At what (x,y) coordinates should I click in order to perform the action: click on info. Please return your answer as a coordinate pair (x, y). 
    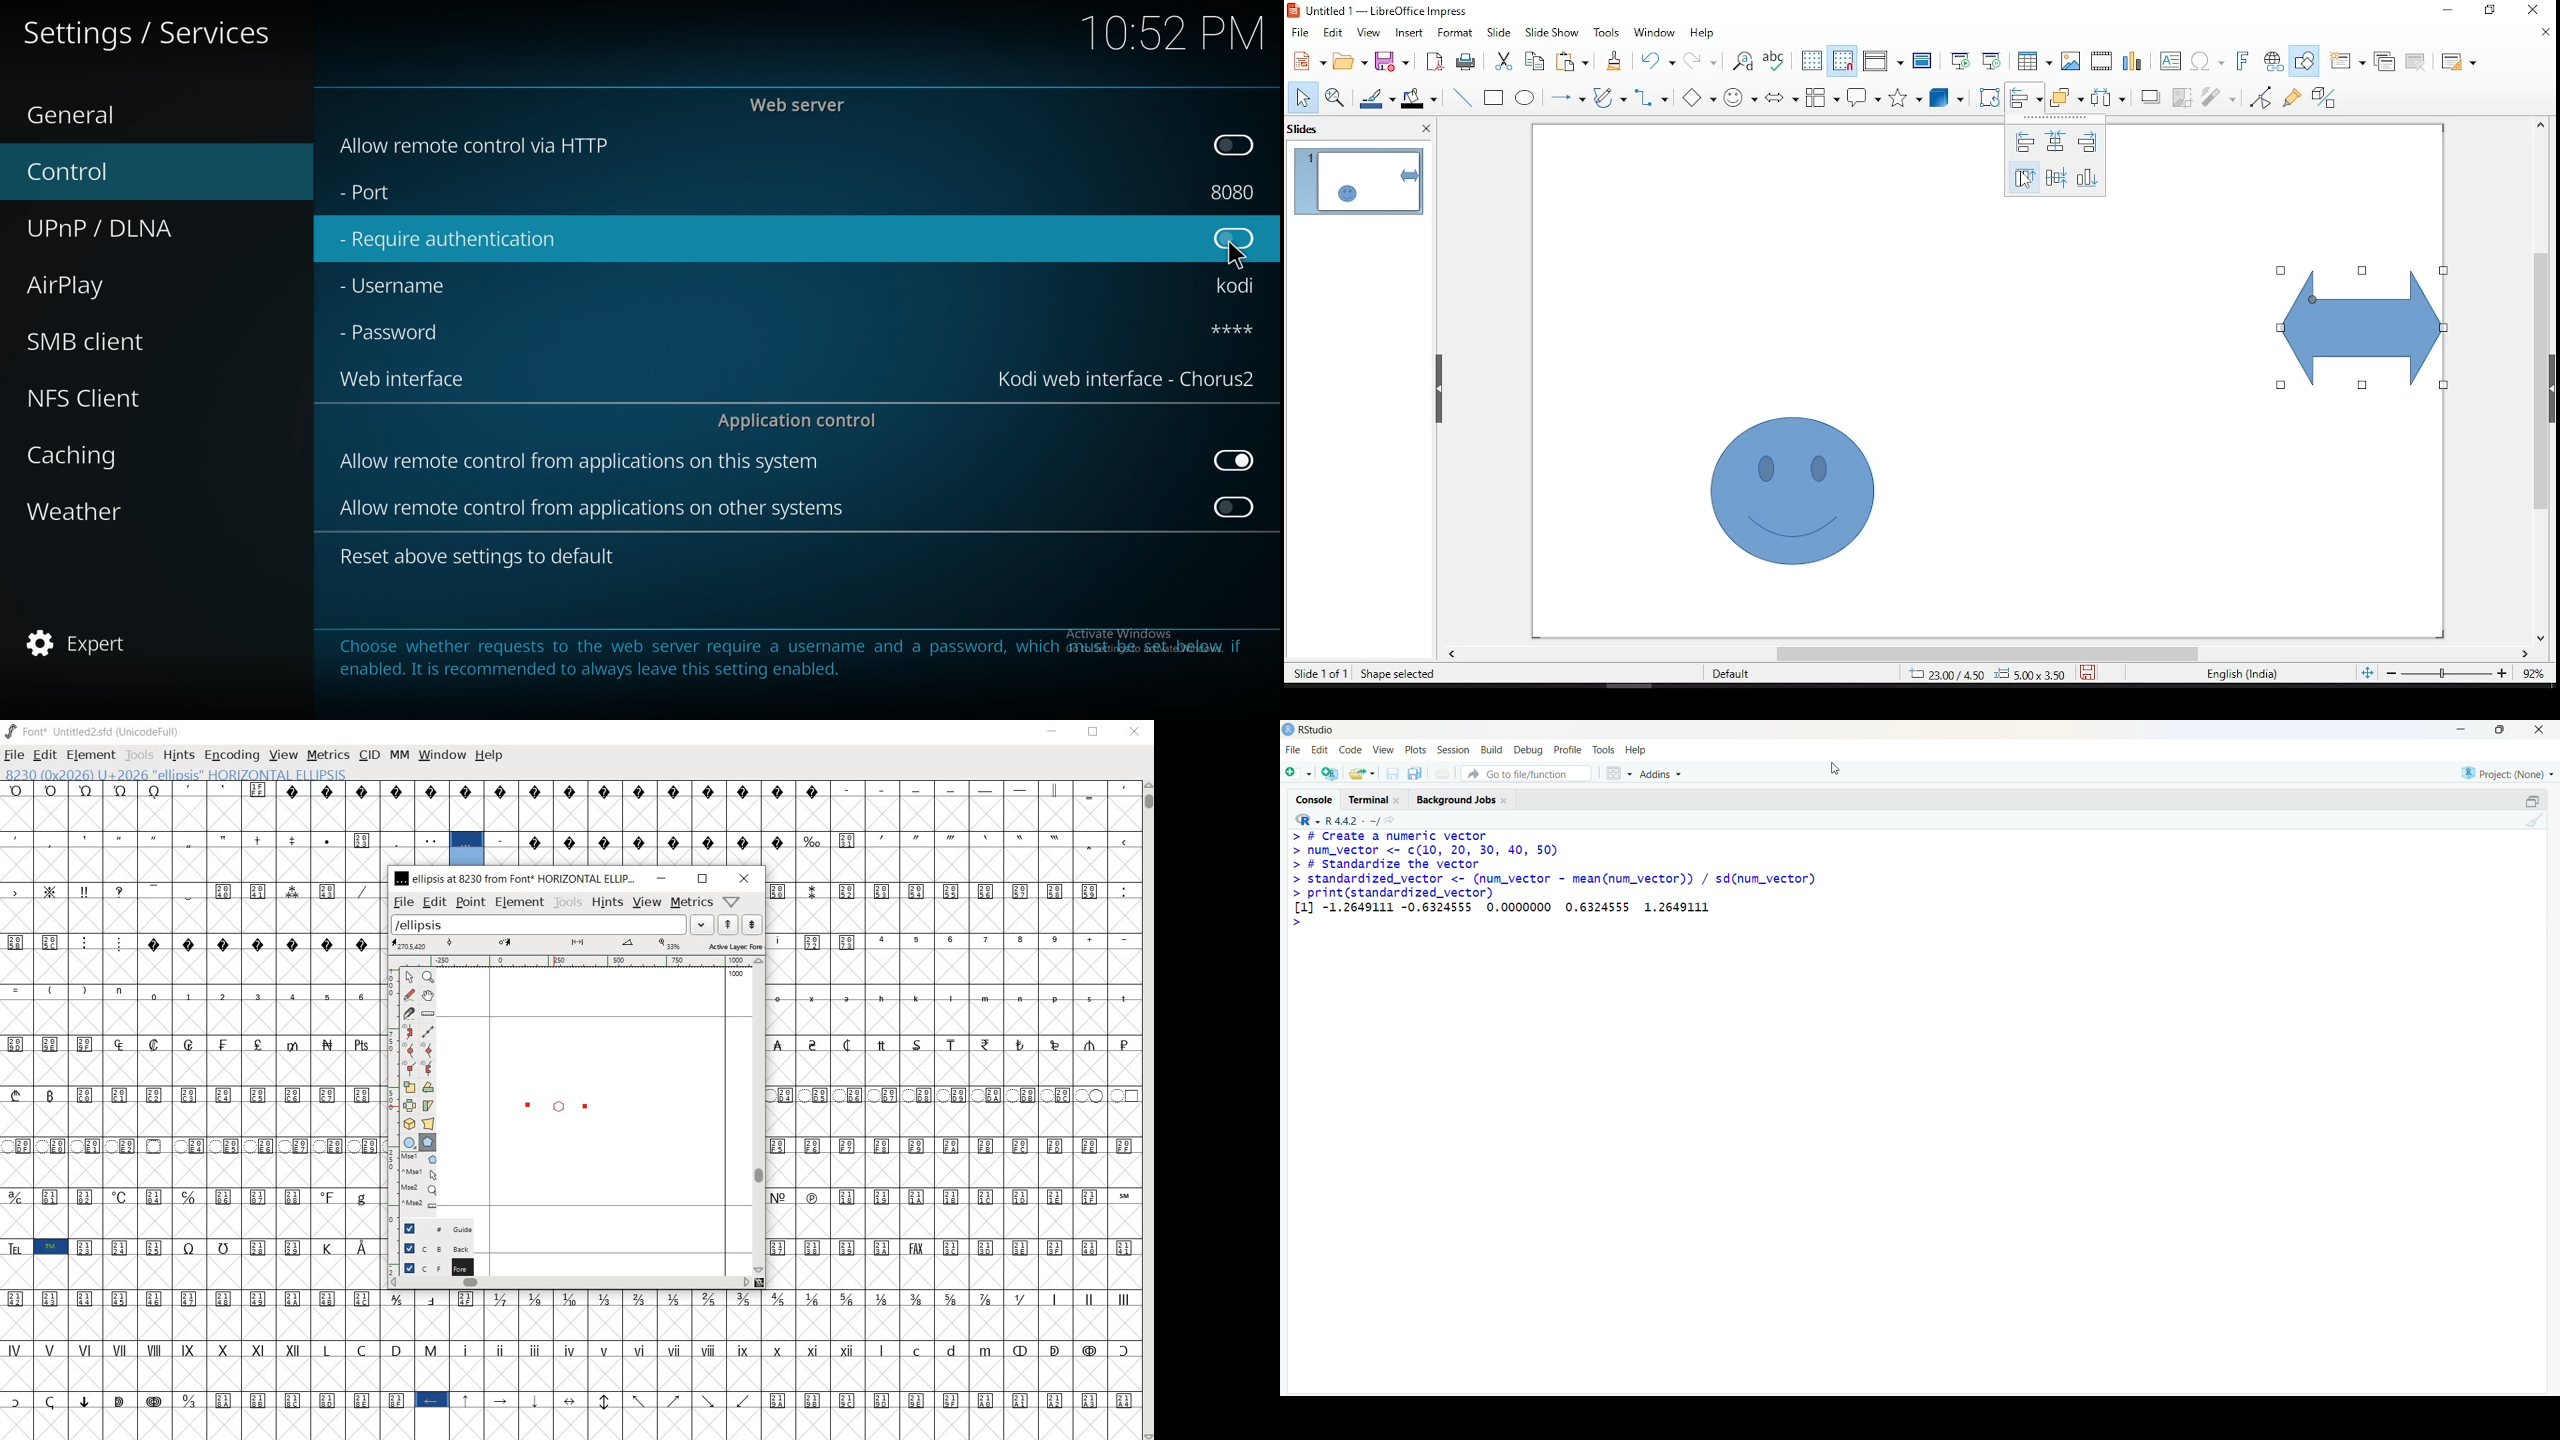
    Looking at the image, I should click on (788, 657).